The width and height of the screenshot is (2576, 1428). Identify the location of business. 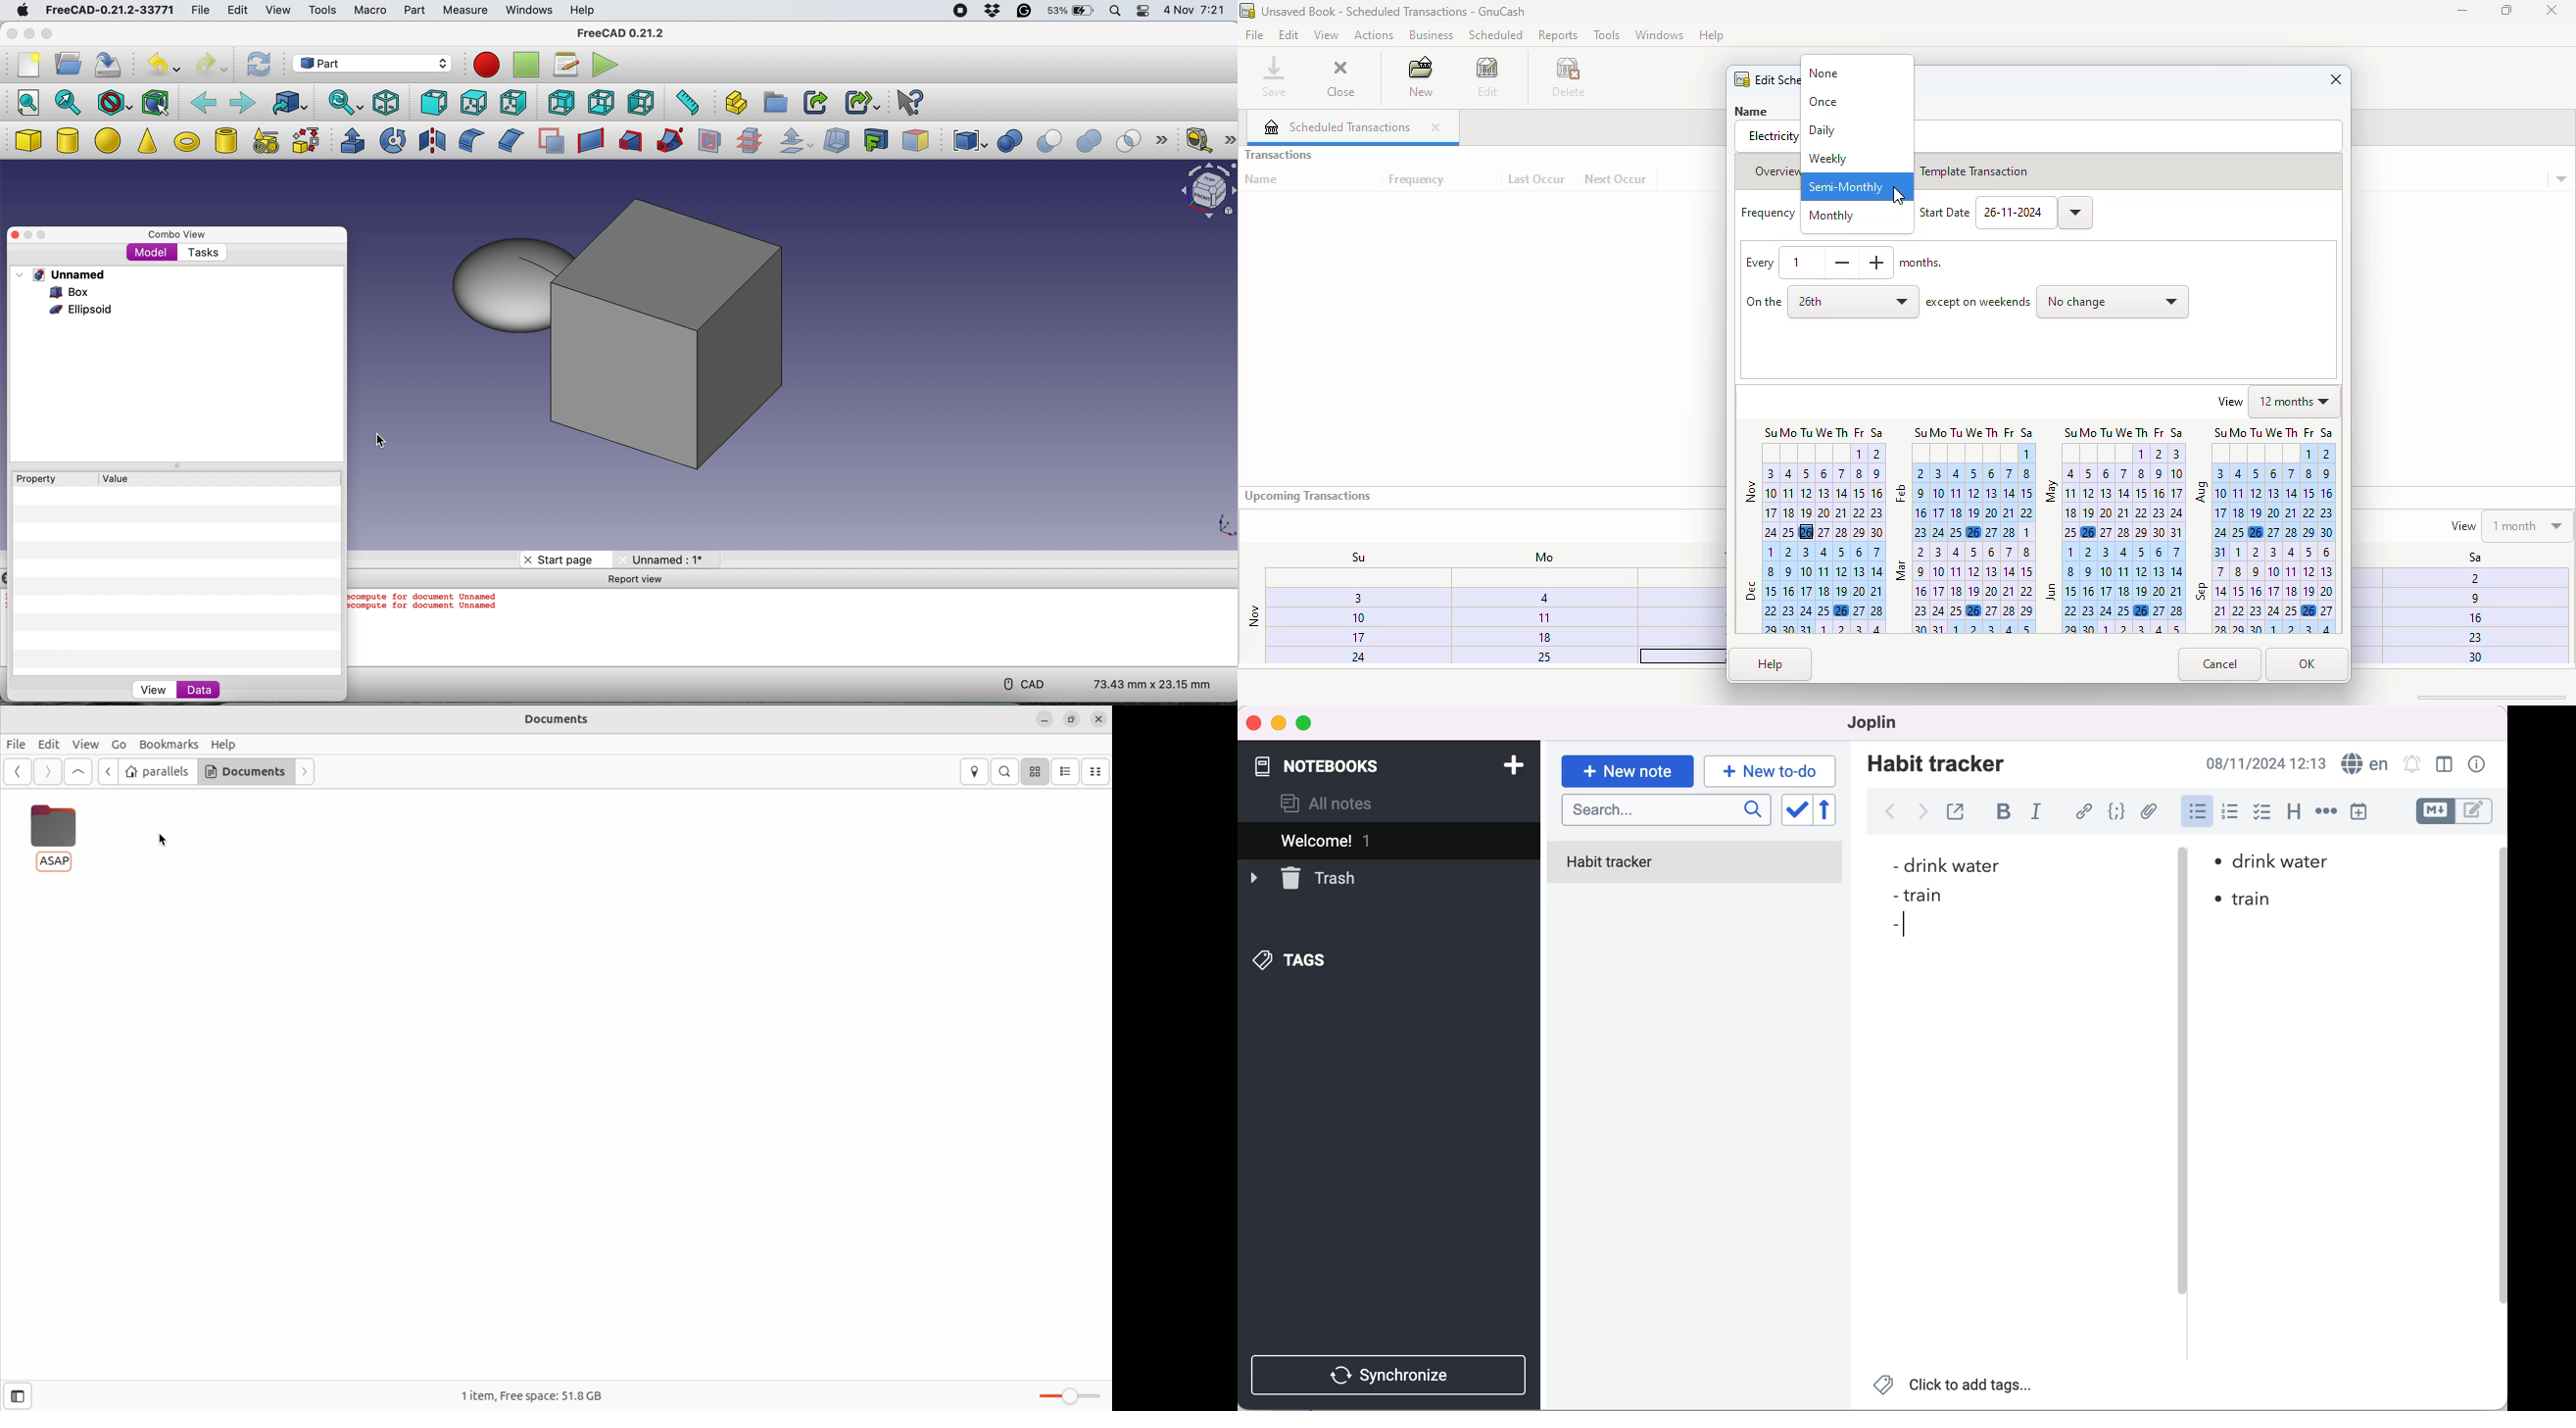
(1431, 34).